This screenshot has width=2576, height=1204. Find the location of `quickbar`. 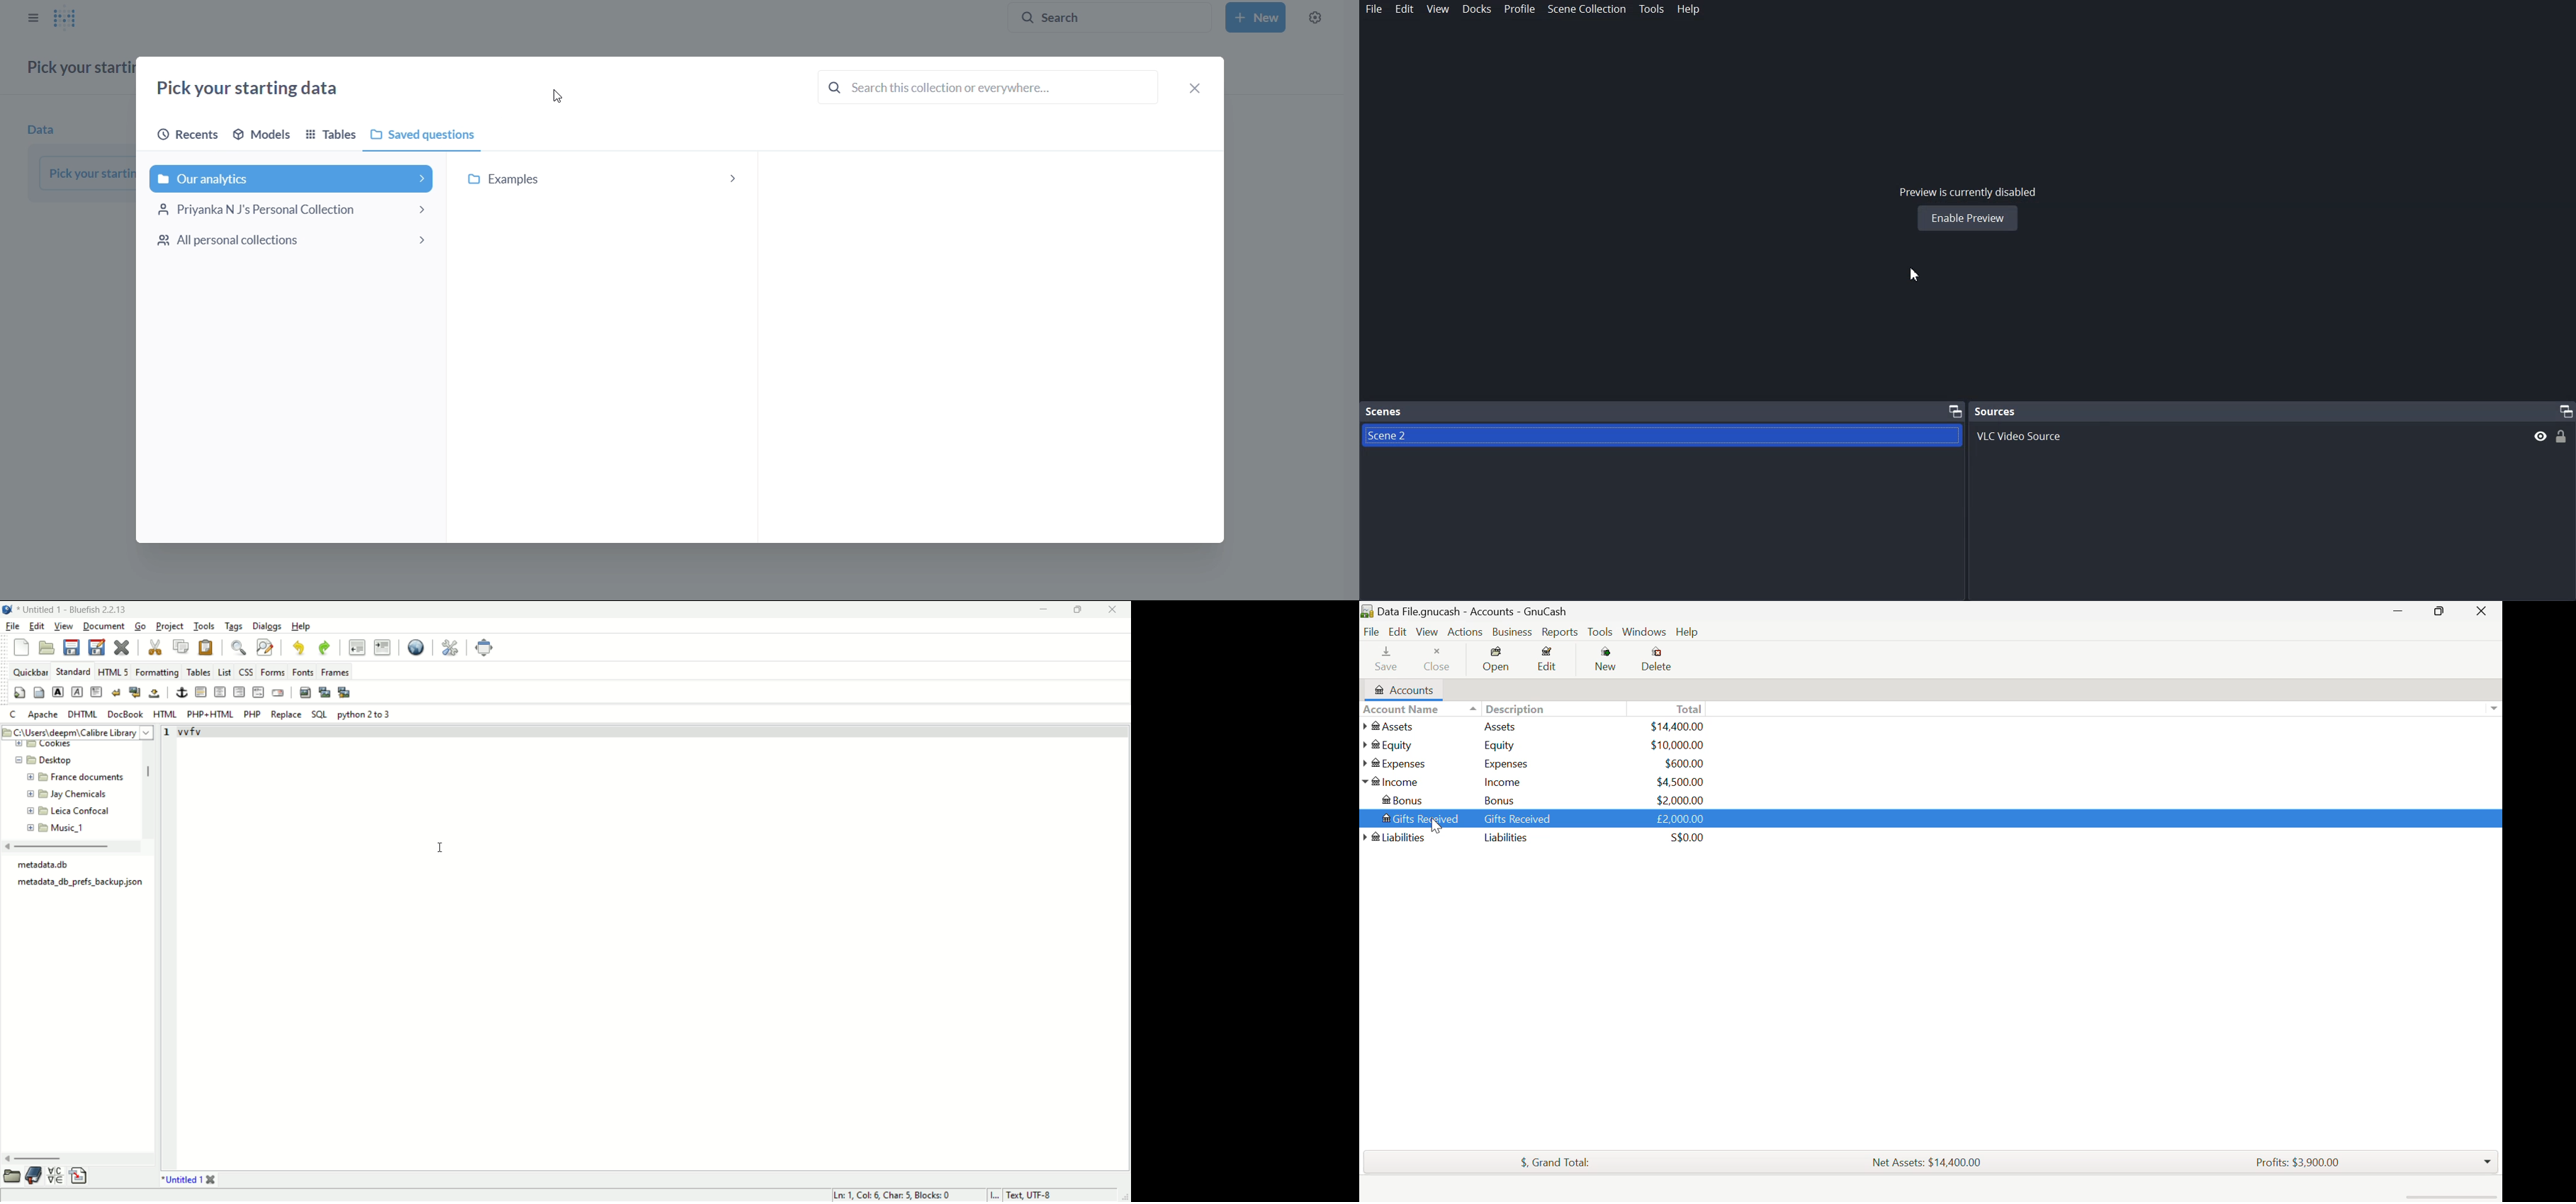

quickbar is located at coordinates (29, 671).